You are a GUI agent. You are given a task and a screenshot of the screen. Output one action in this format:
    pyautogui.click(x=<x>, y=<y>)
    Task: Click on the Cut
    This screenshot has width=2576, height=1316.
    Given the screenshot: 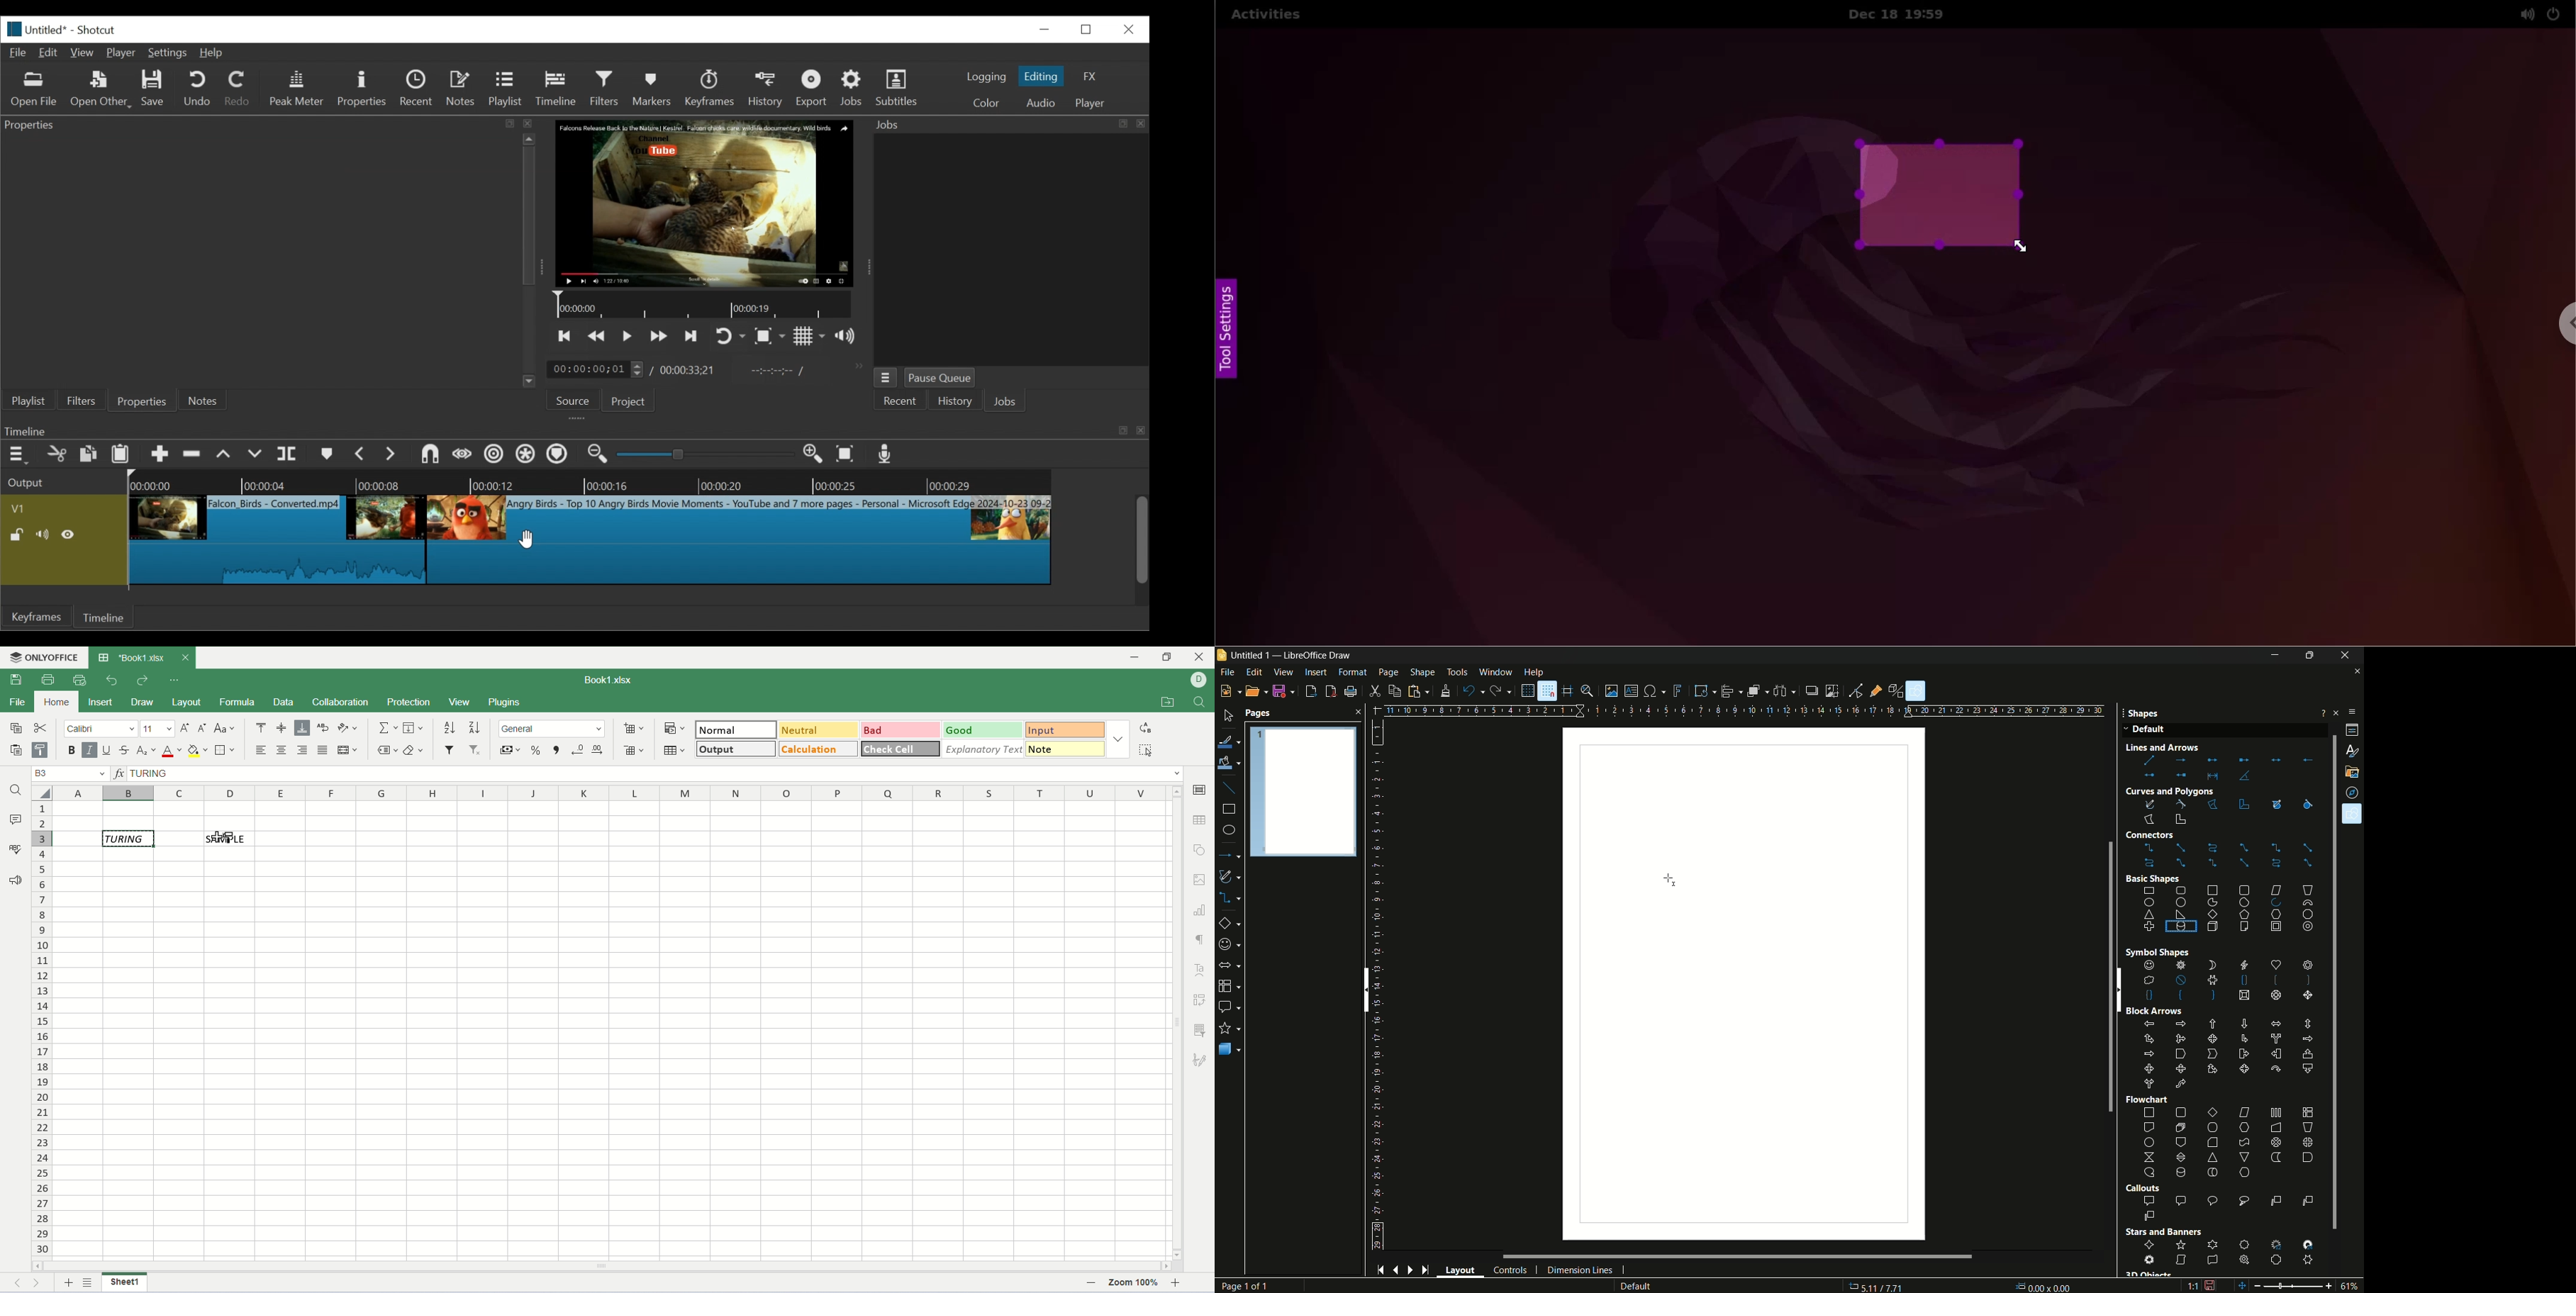 What is the action you would take?
    pyautogui.click(x=58, y=454)
    